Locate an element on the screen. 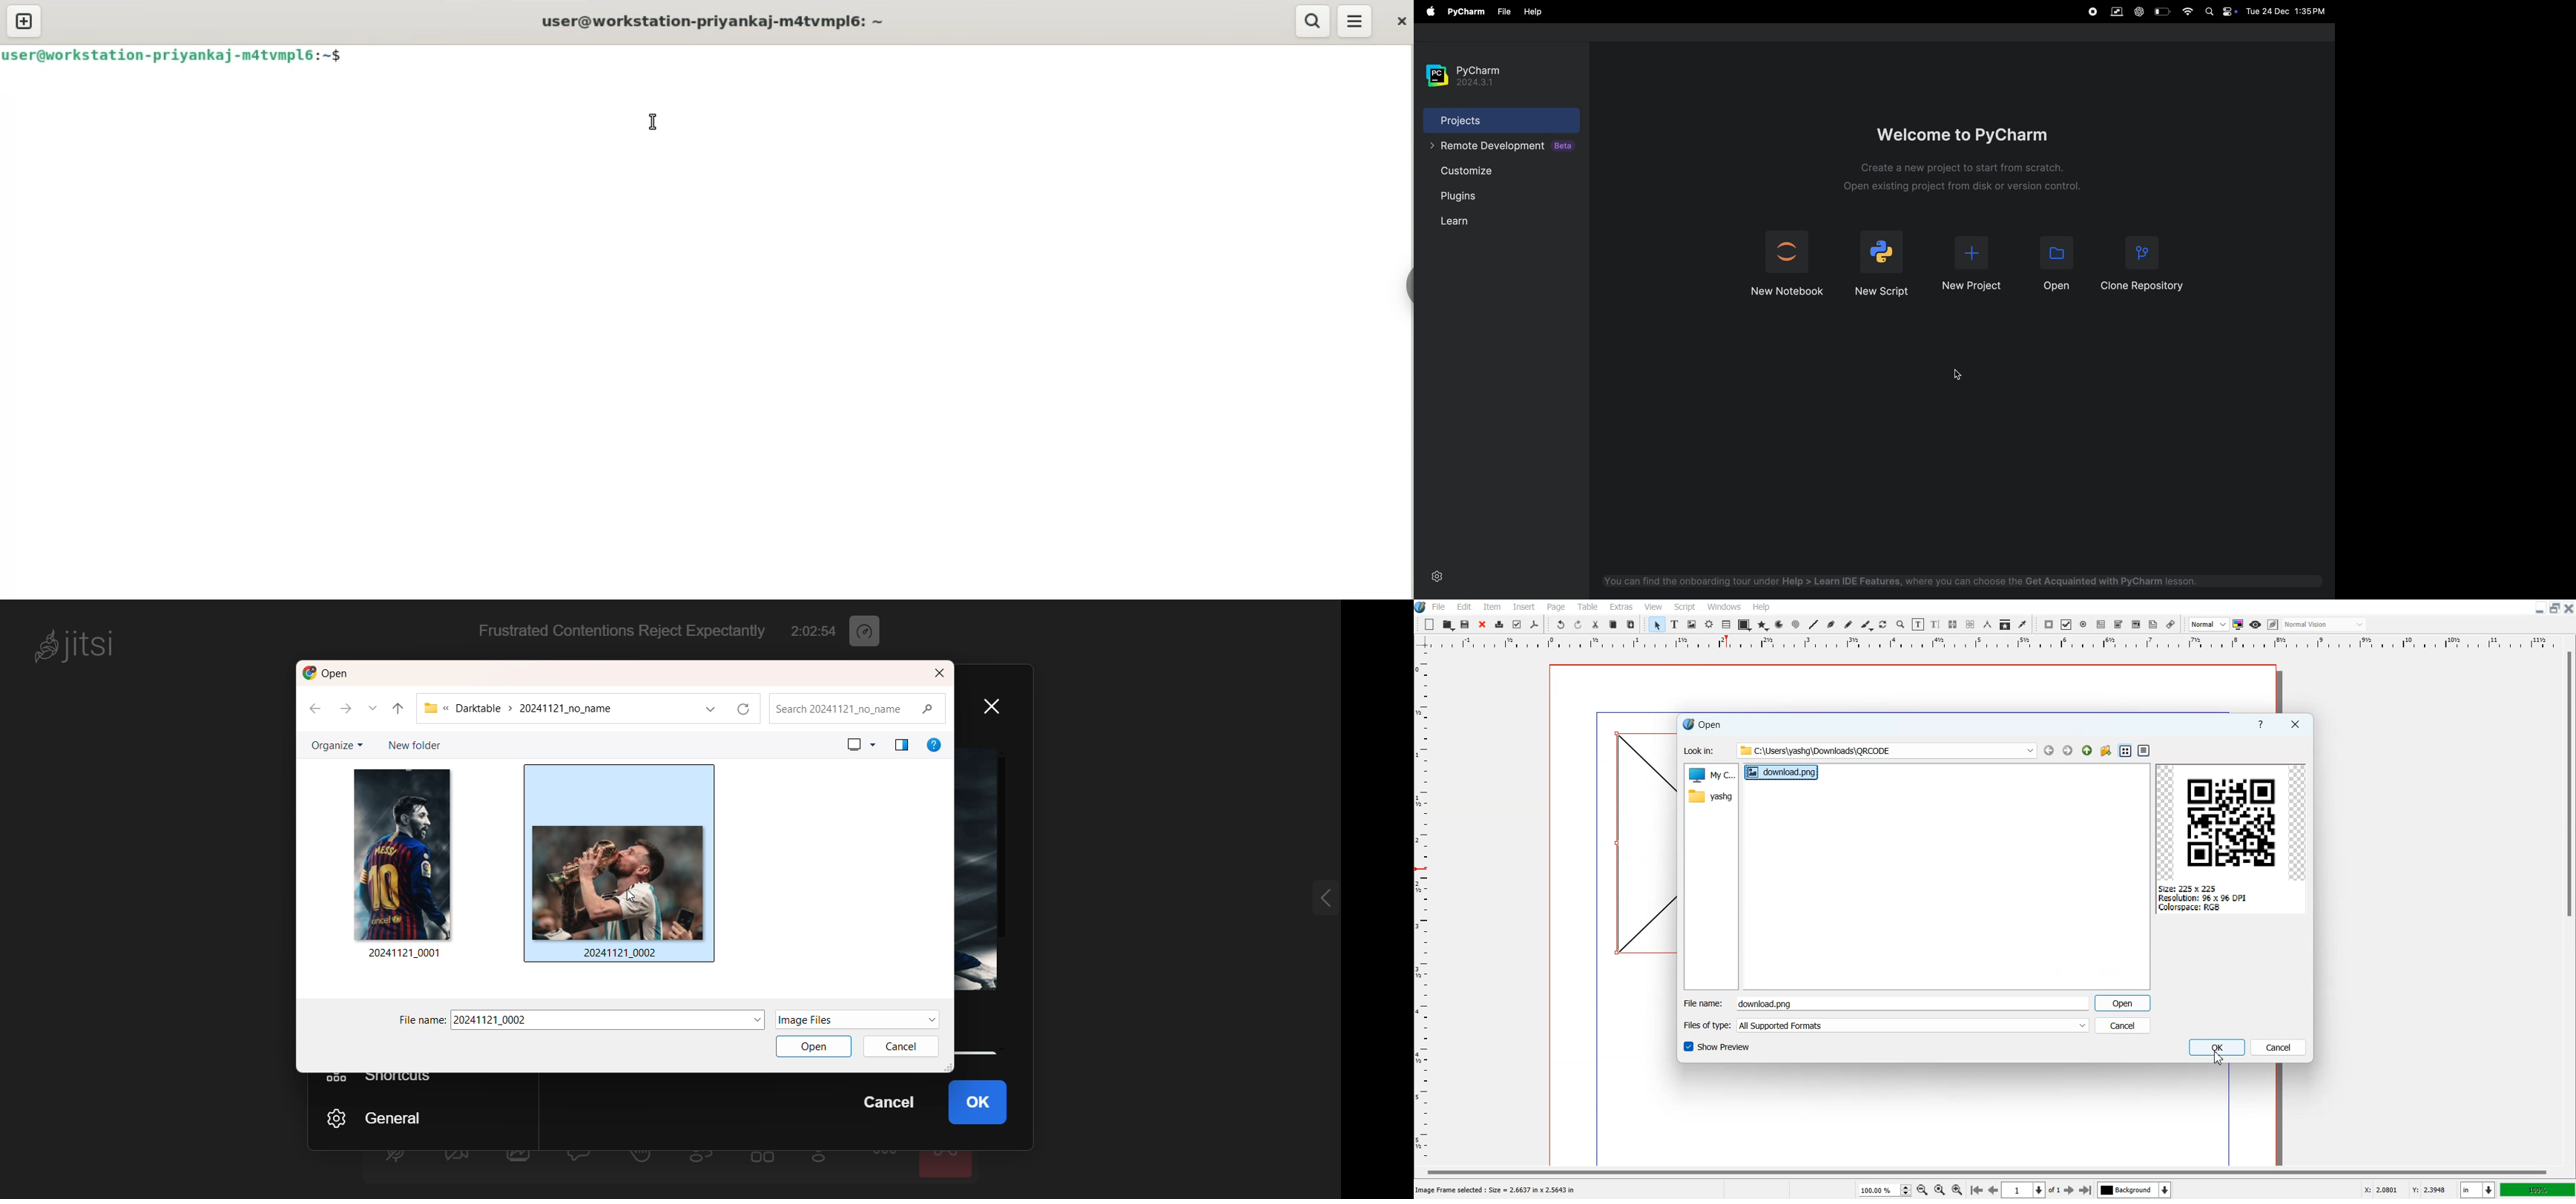 The height and width of the screenshot is (1204, 2576). pycharm is located at coordinates (1462, 77).